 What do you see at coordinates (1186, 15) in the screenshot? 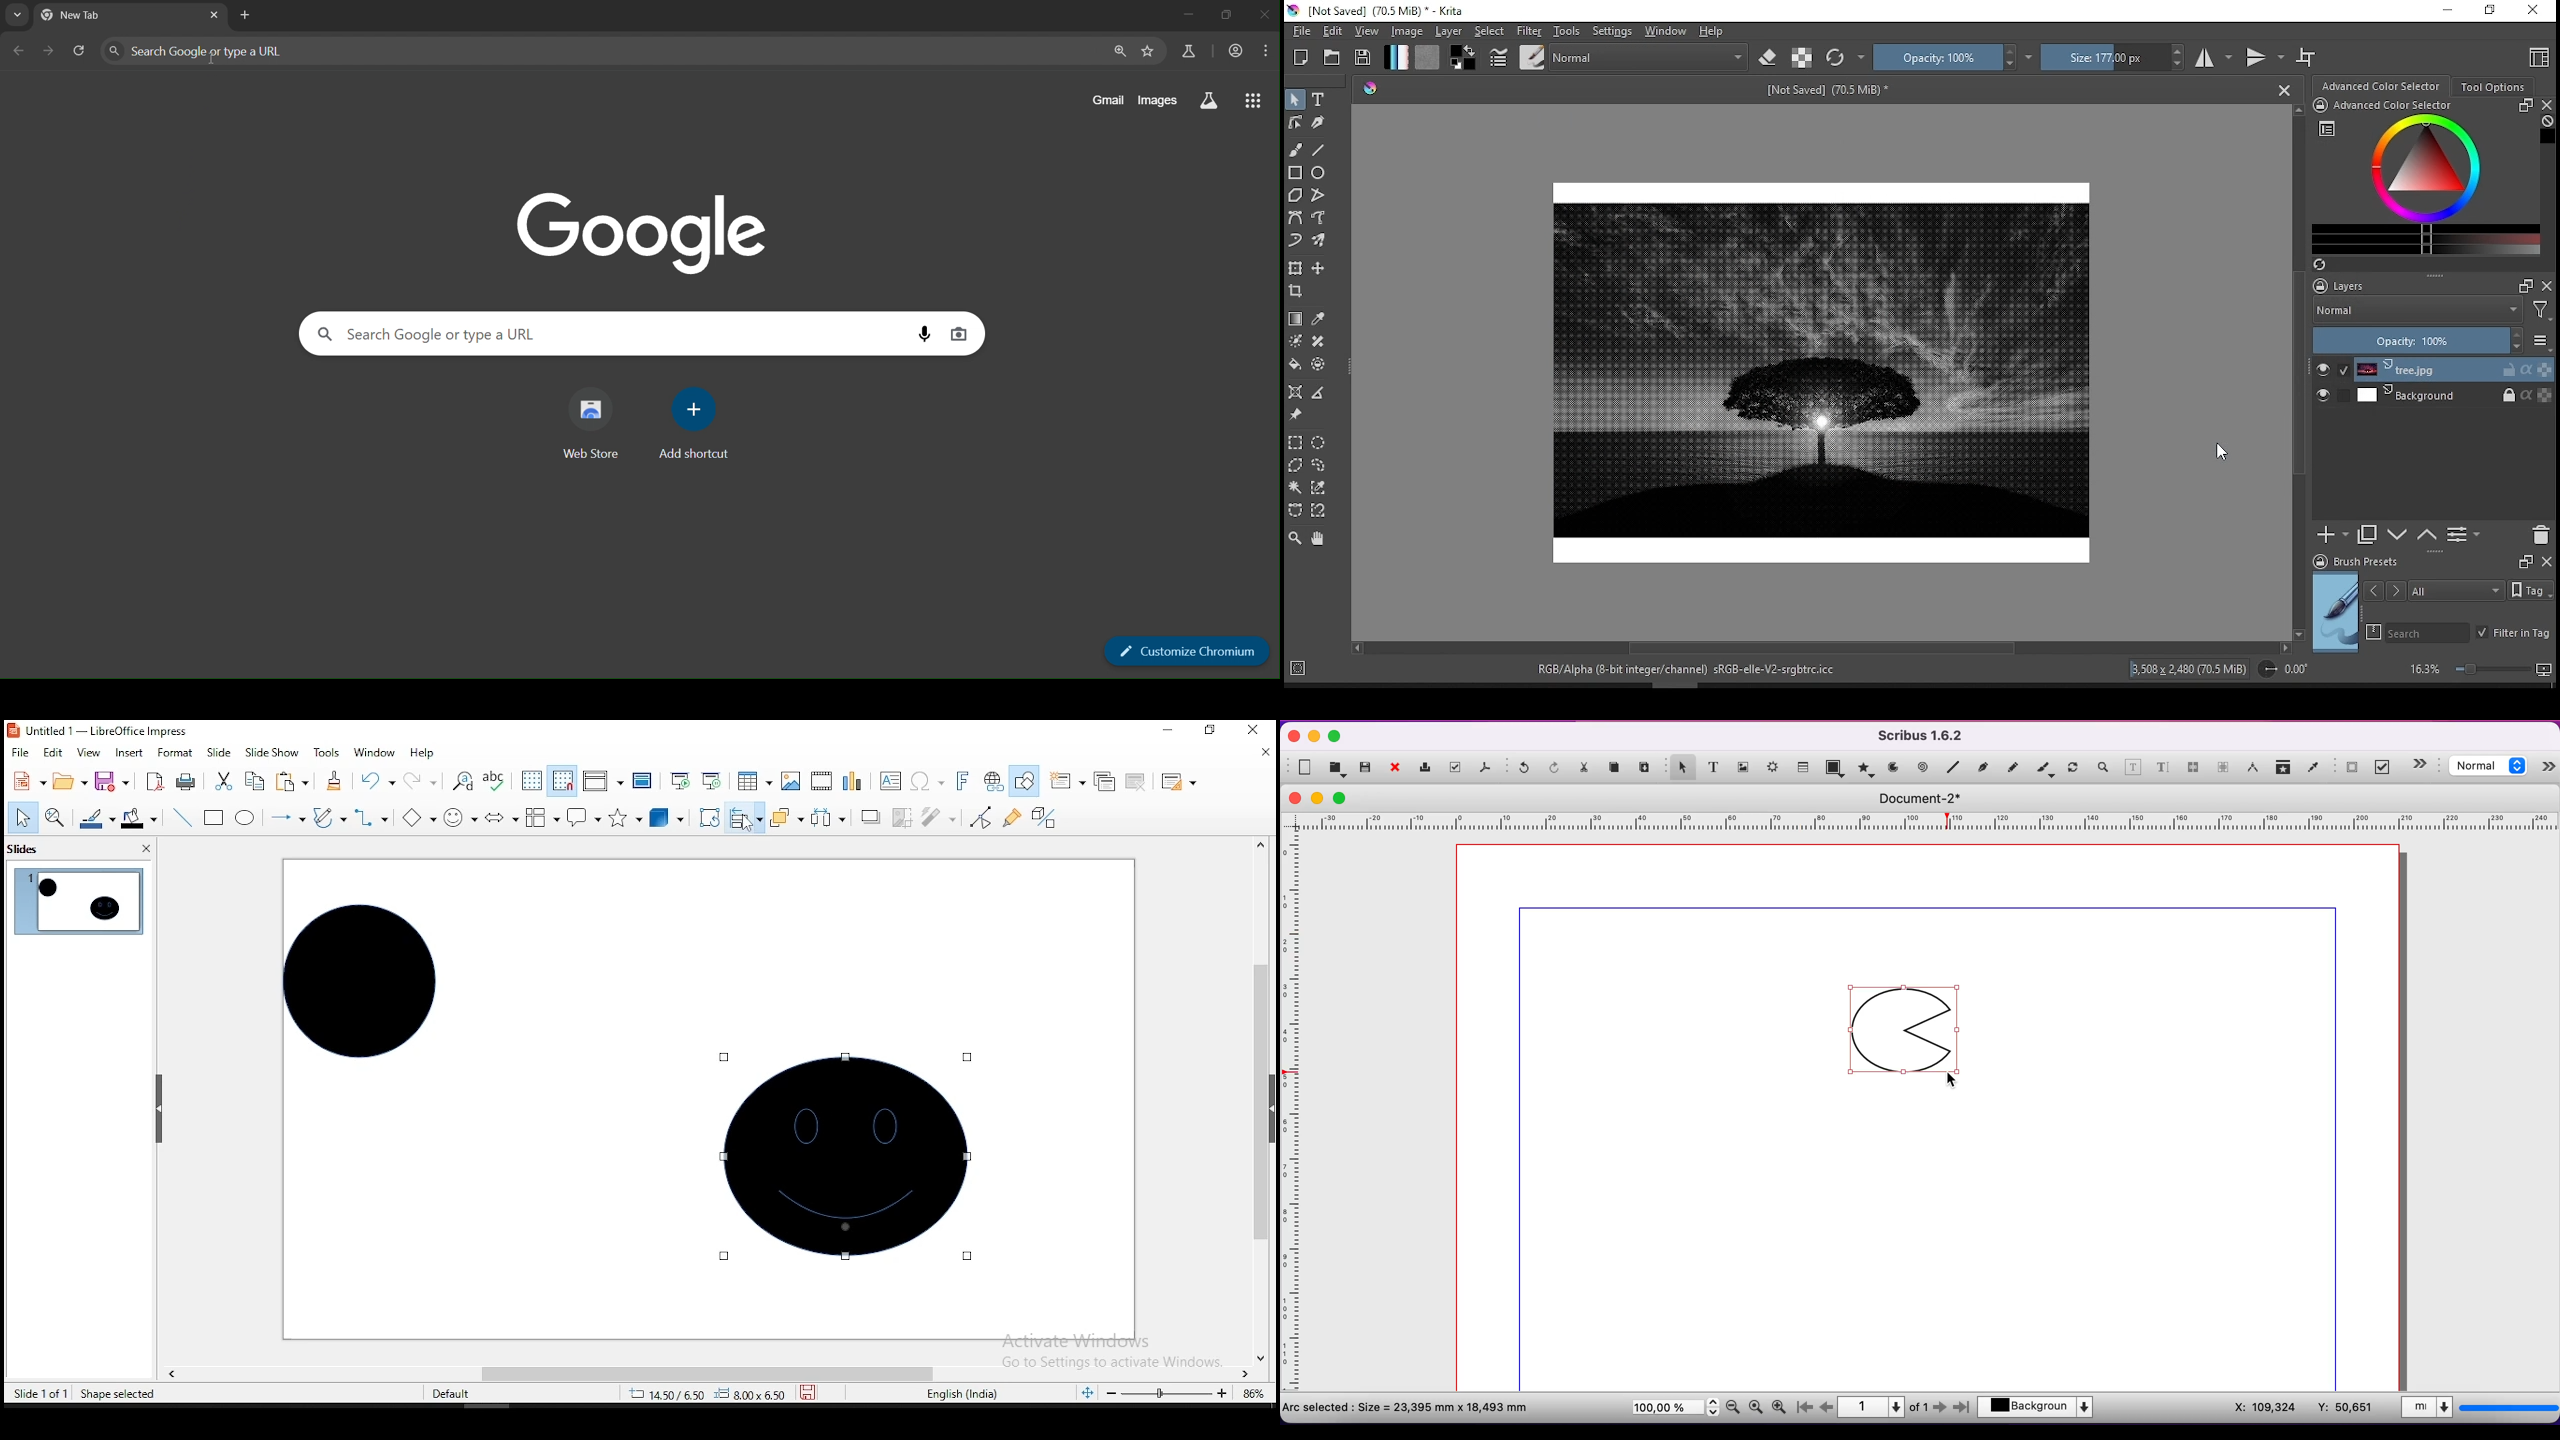
I see `minimize` at bounding box center [1186, 15].